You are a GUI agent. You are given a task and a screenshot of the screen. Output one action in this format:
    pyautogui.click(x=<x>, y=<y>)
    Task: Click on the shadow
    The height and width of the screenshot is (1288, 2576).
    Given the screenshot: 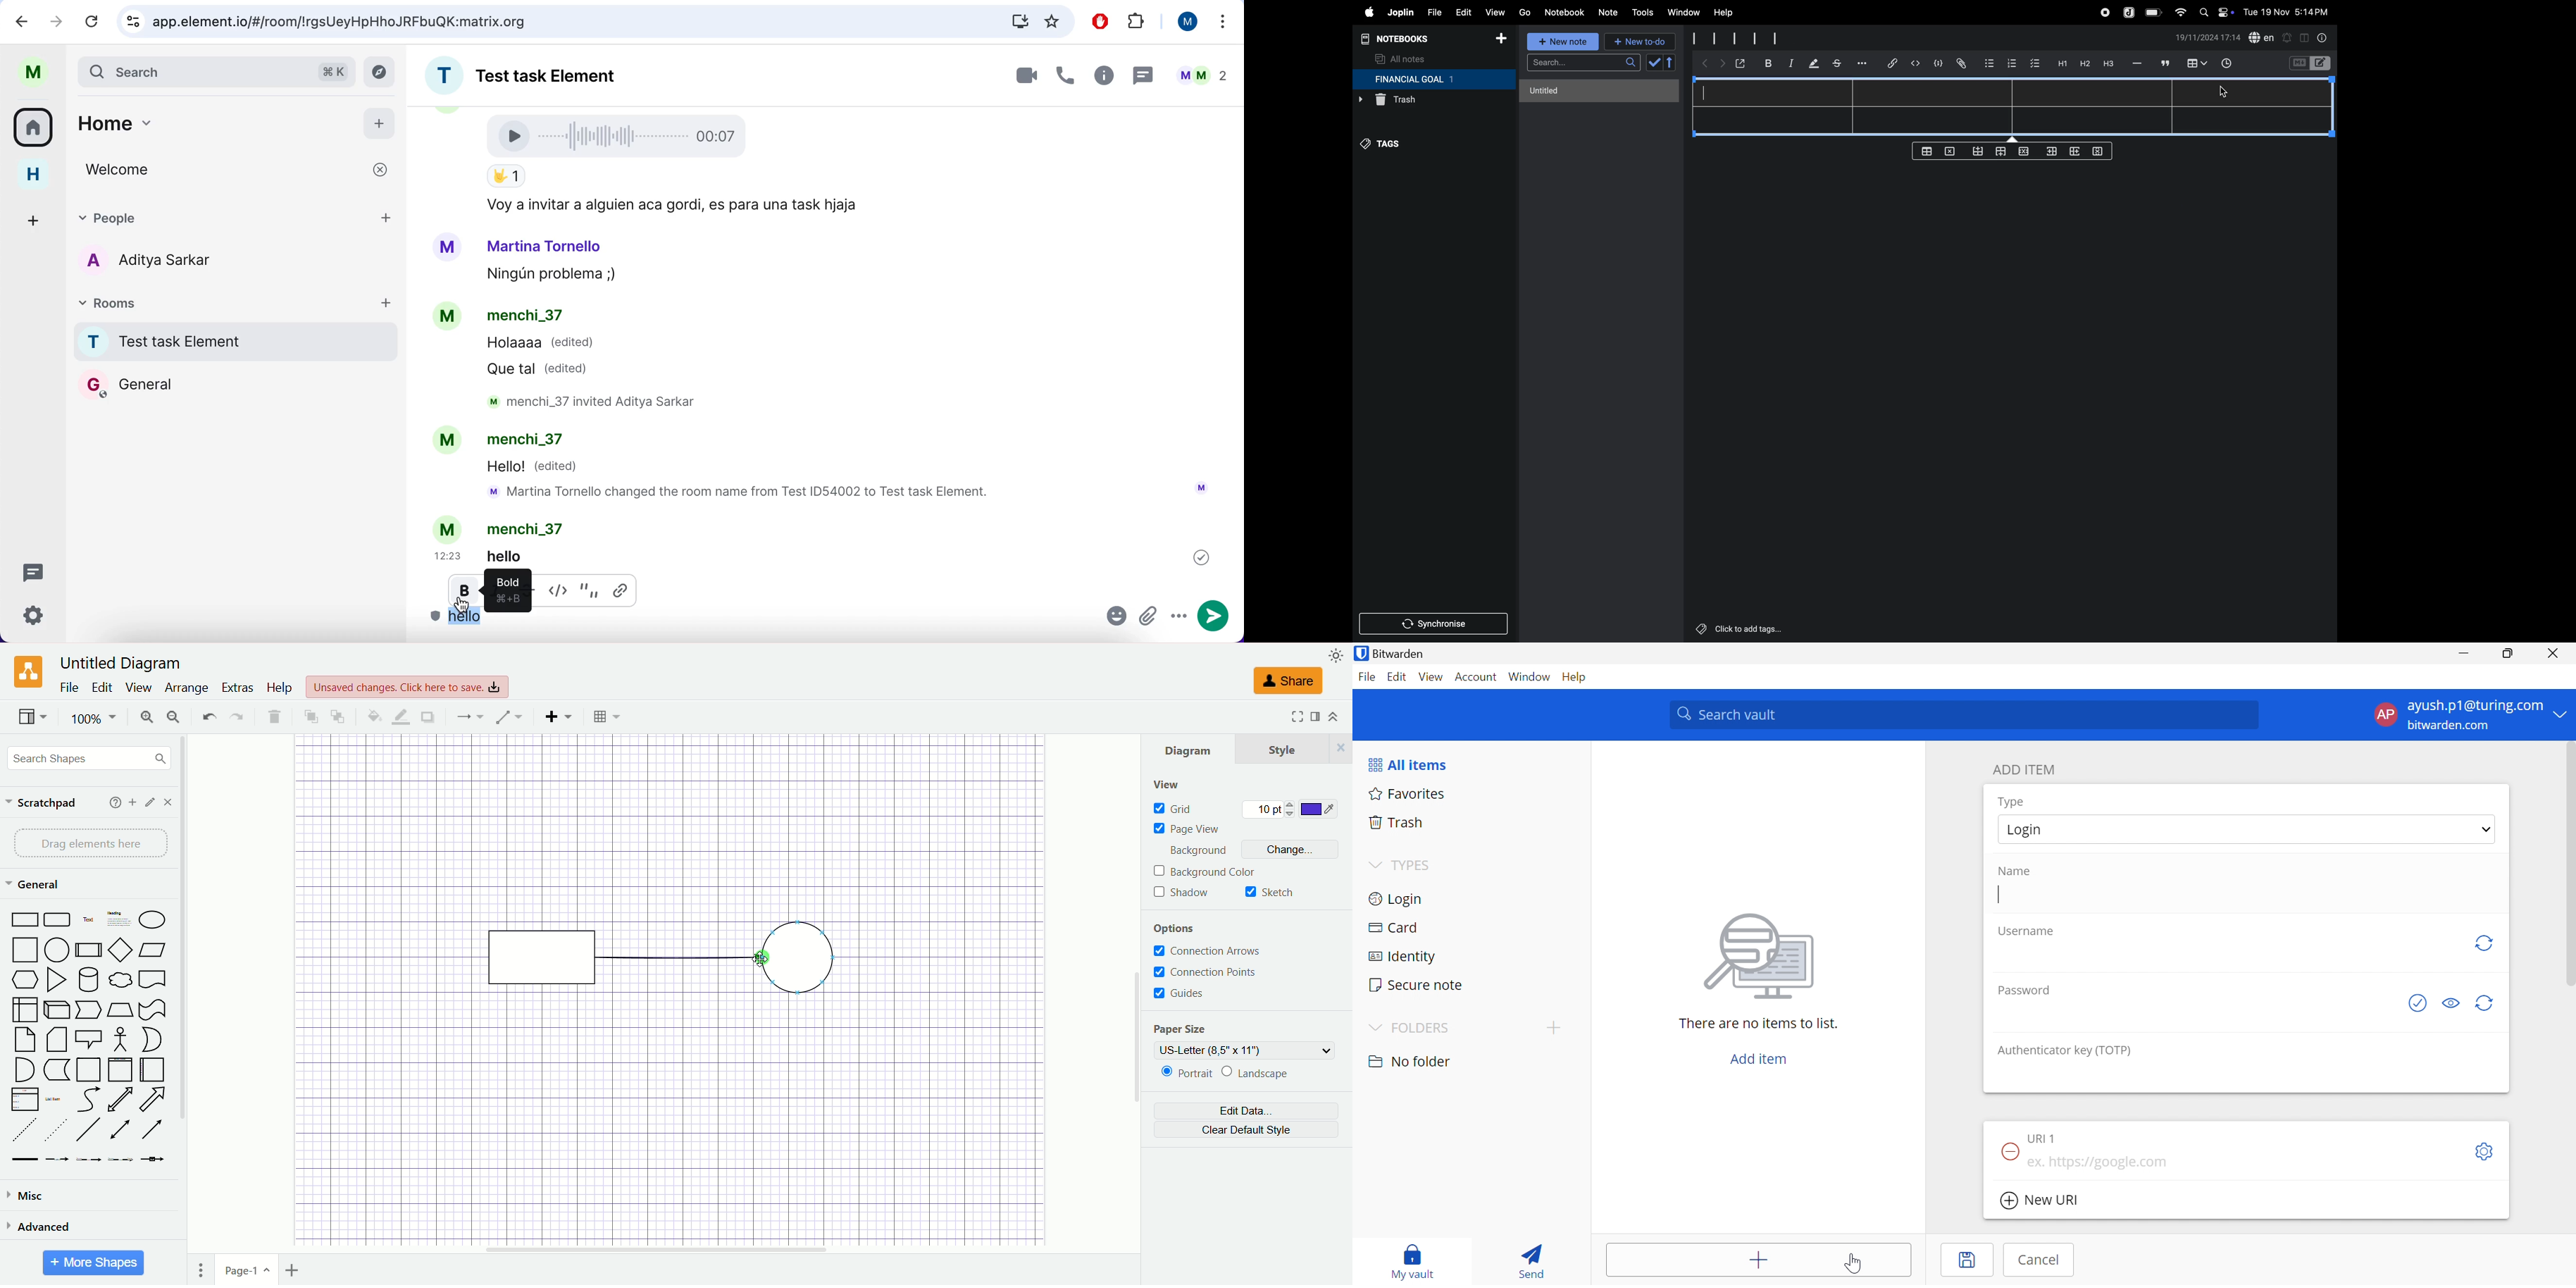 What is the action you would take?
    pyautogui.click(x=428, y=717)
    